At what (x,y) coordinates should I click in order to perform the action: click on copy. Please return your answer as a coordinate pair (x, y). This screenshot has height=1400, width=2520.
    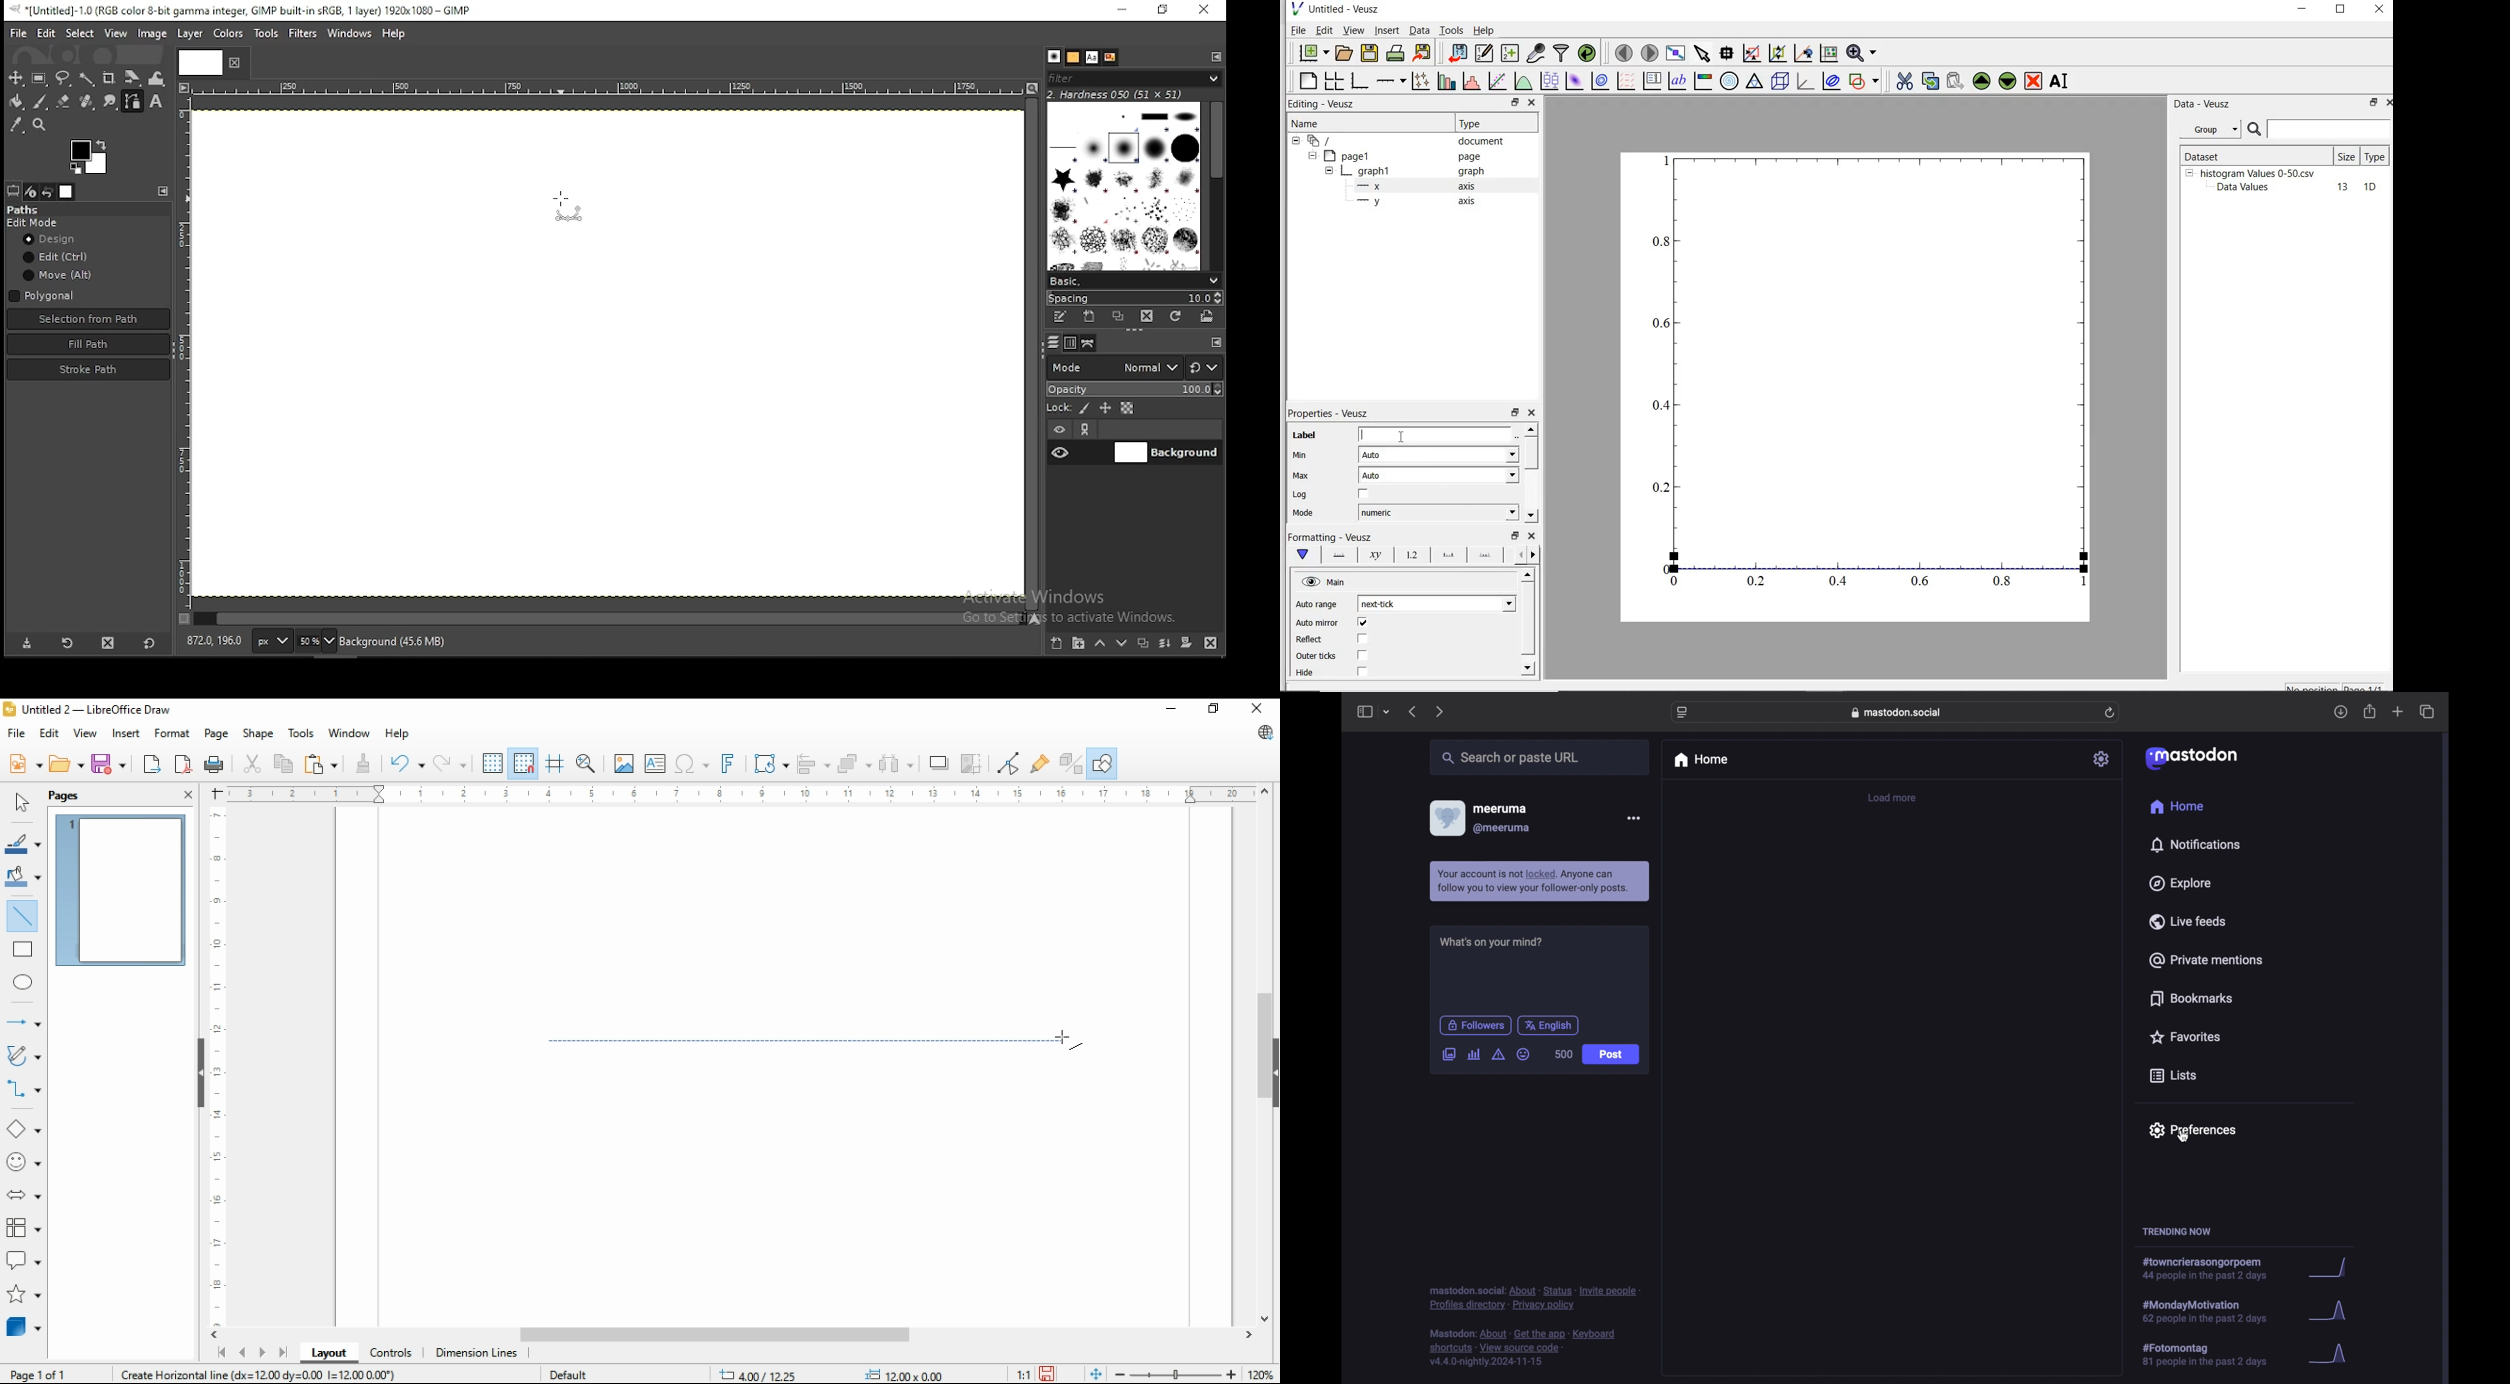
    Looking at the image, I should click on (285, 763).